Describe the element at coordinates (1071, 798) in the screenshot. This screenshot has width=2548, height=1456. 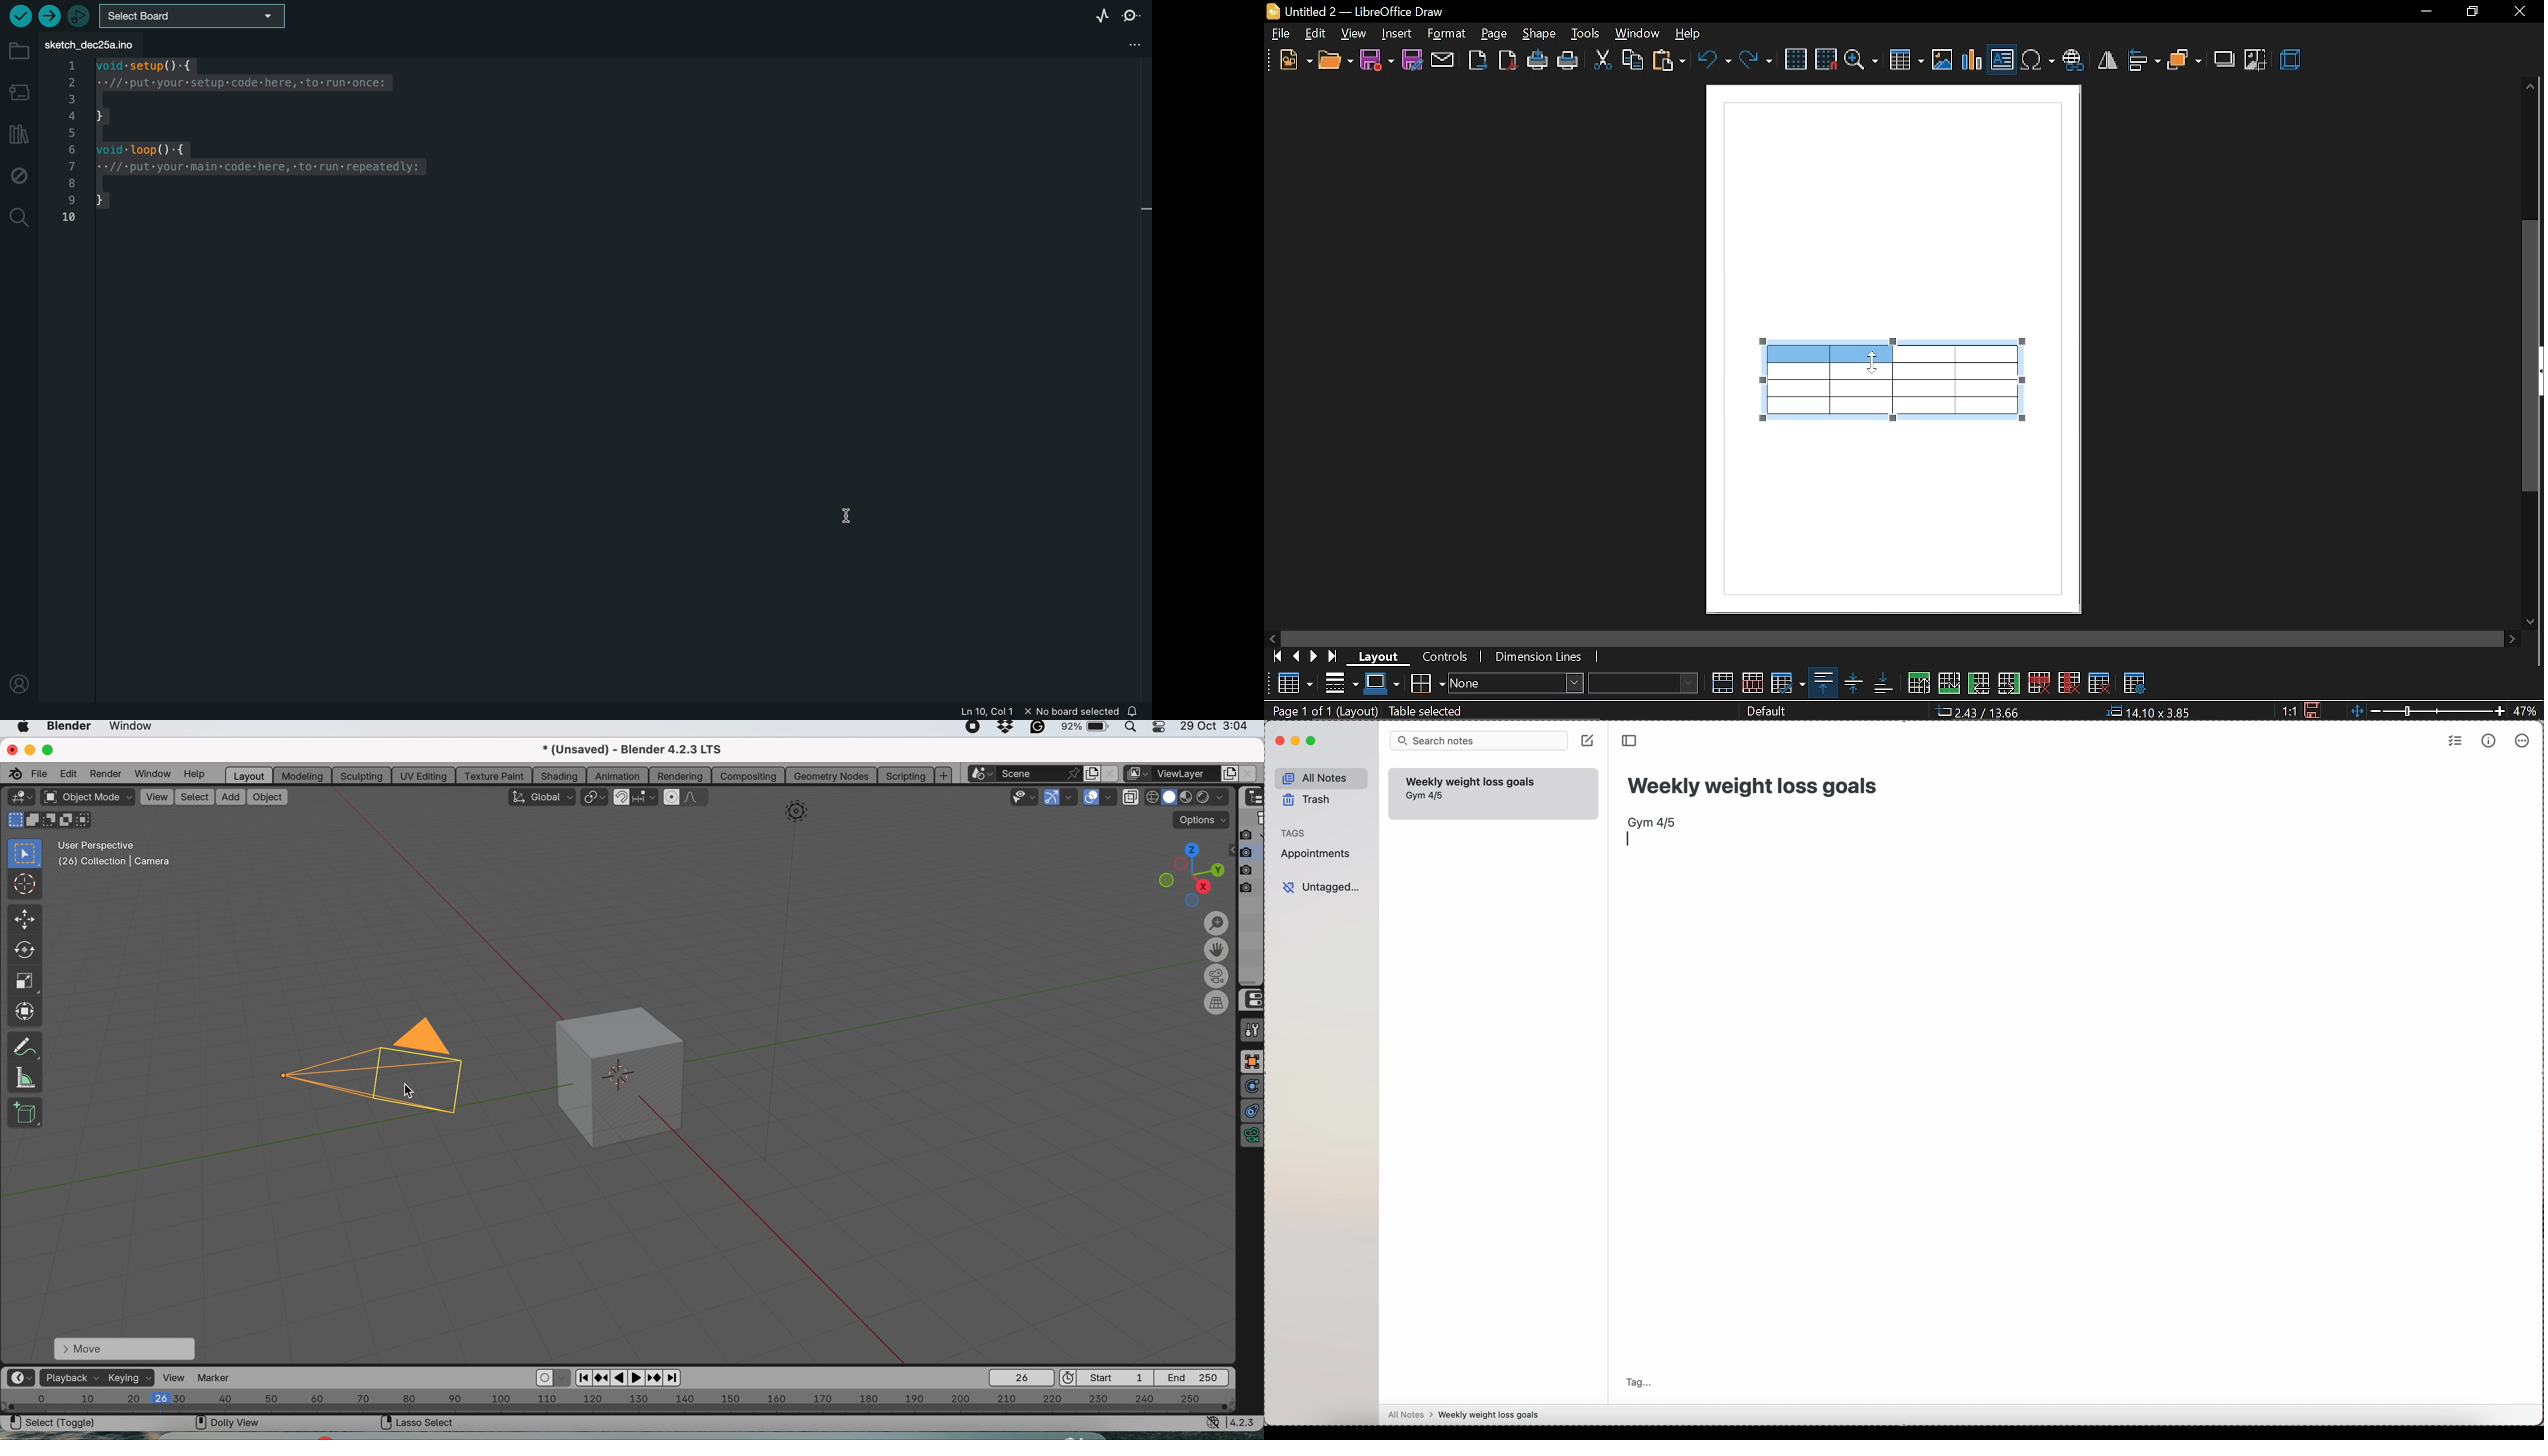
I see `gizmos` at that location.